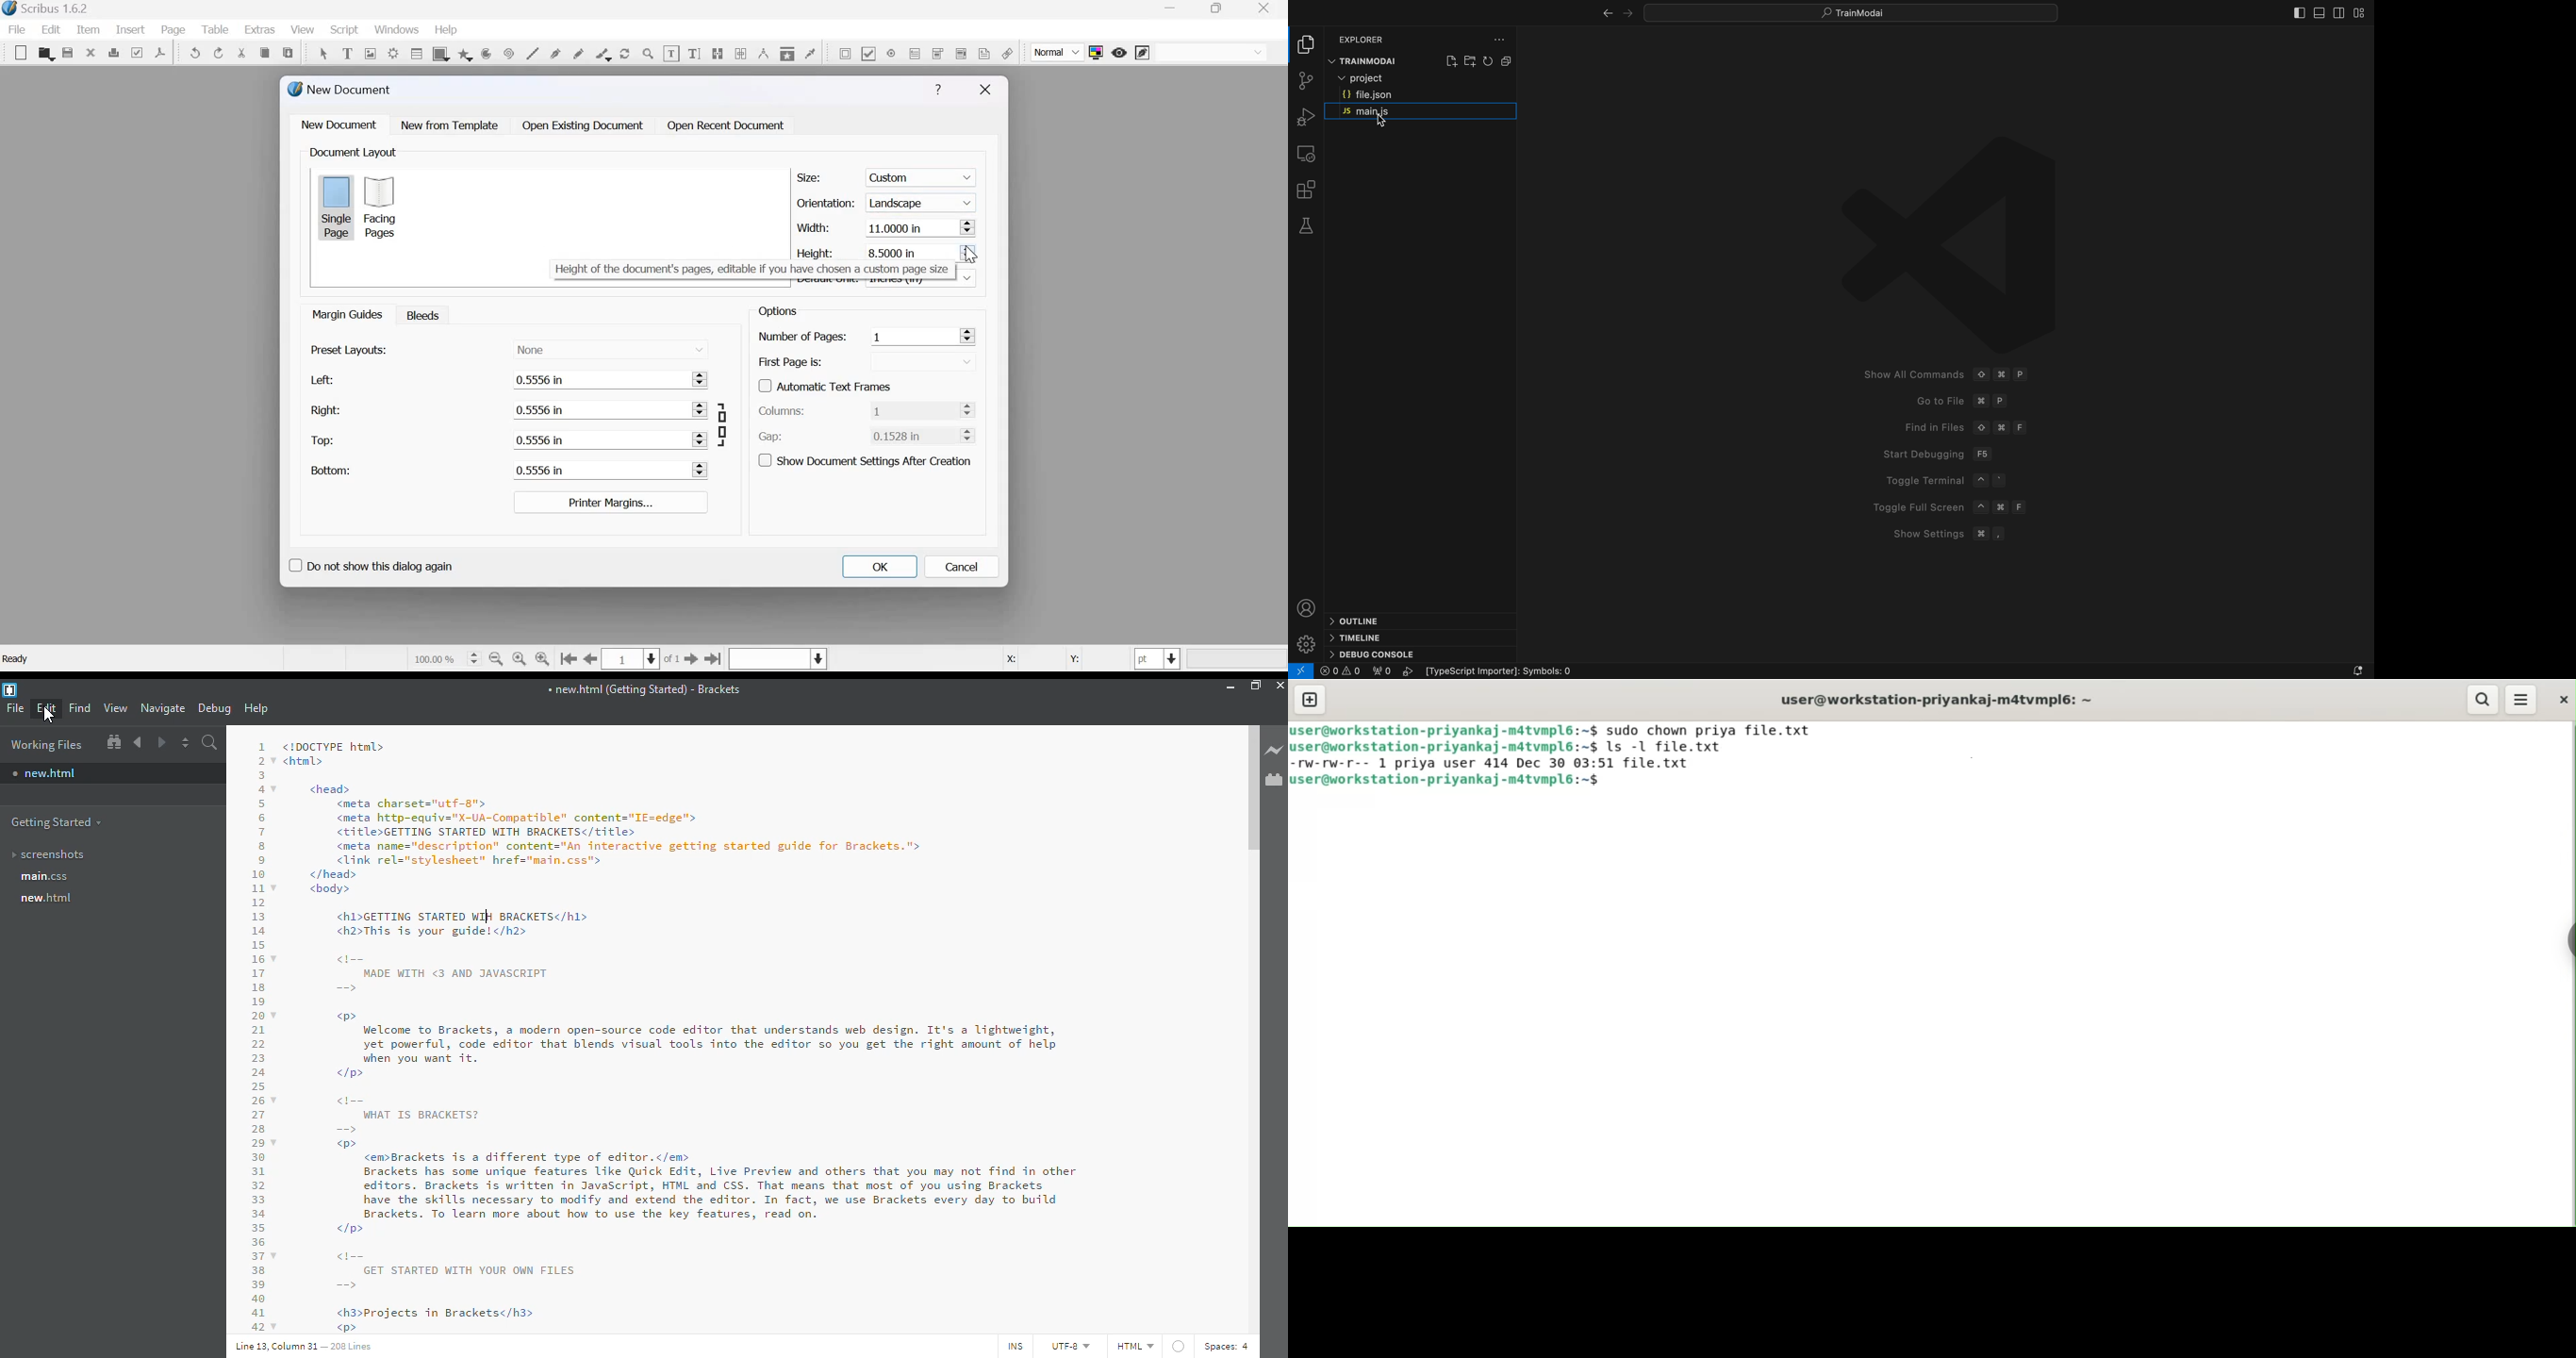 This screenshot has width=2576, height=1372. Describe the element at coordinates (984, 53) in the screenshot. I see `Text Annotation` at that location.